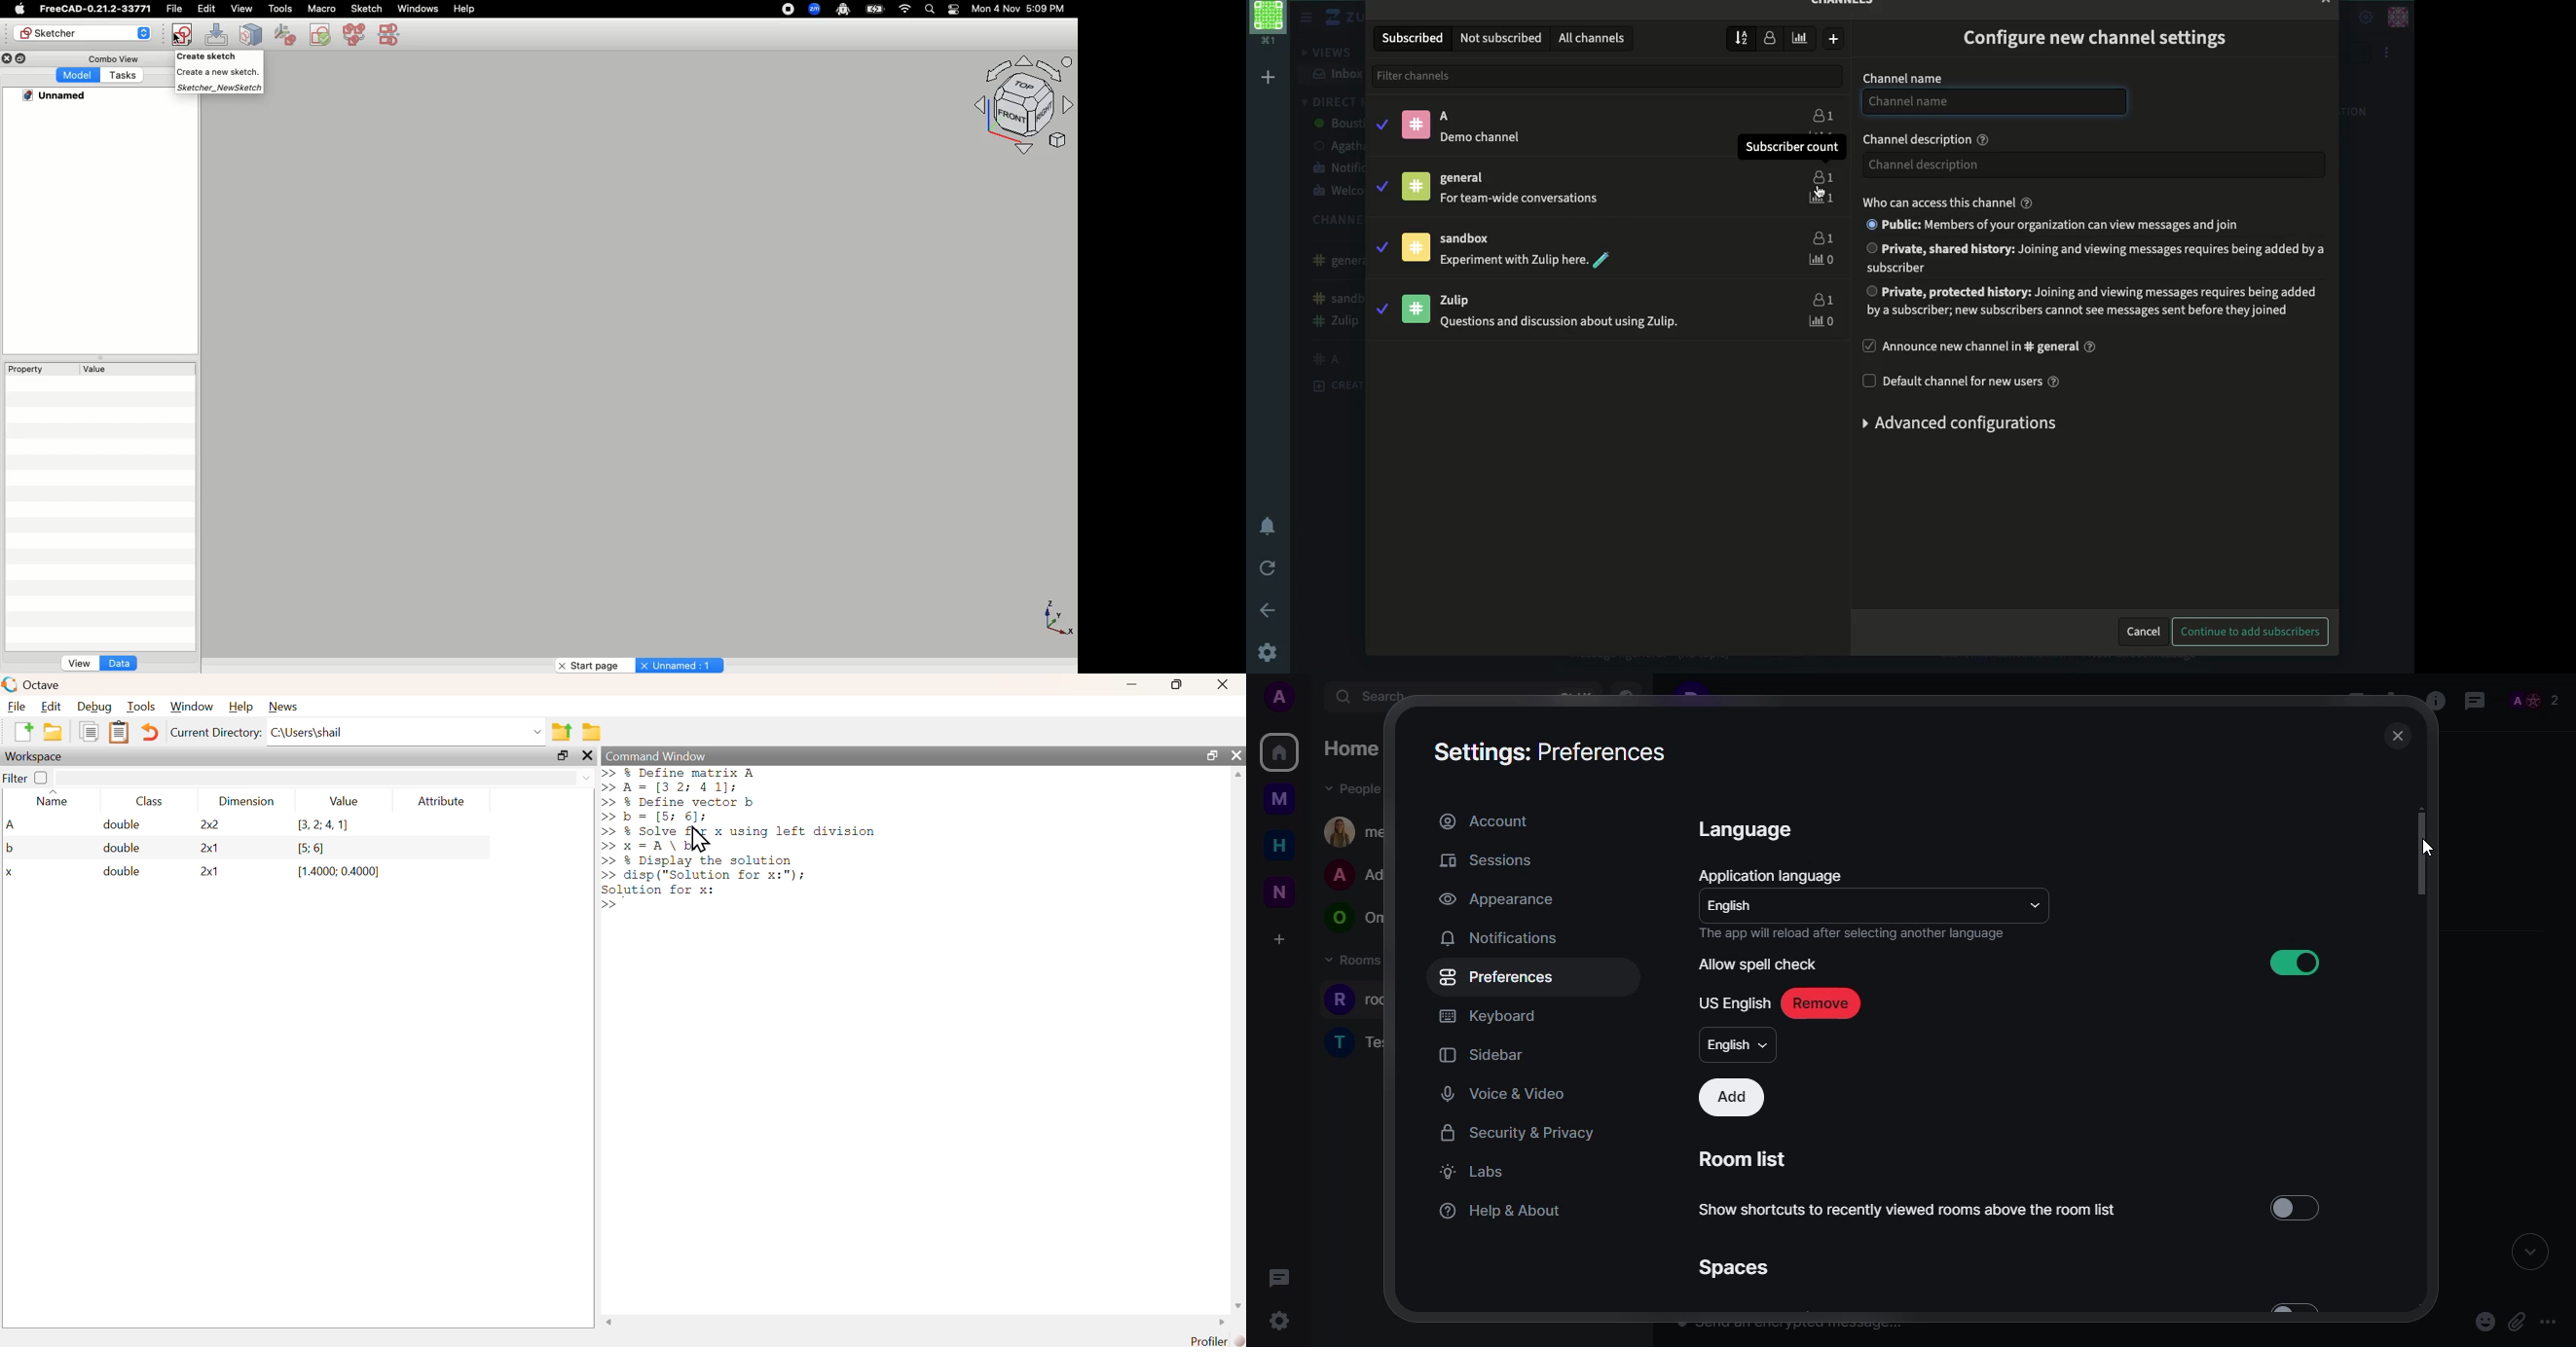 This screenshot has height=1372, width=2576. What do you see at coordinates (1488, 1016) in the screenshot?
I see `keyboard` at bounding box center [1488, 1016].